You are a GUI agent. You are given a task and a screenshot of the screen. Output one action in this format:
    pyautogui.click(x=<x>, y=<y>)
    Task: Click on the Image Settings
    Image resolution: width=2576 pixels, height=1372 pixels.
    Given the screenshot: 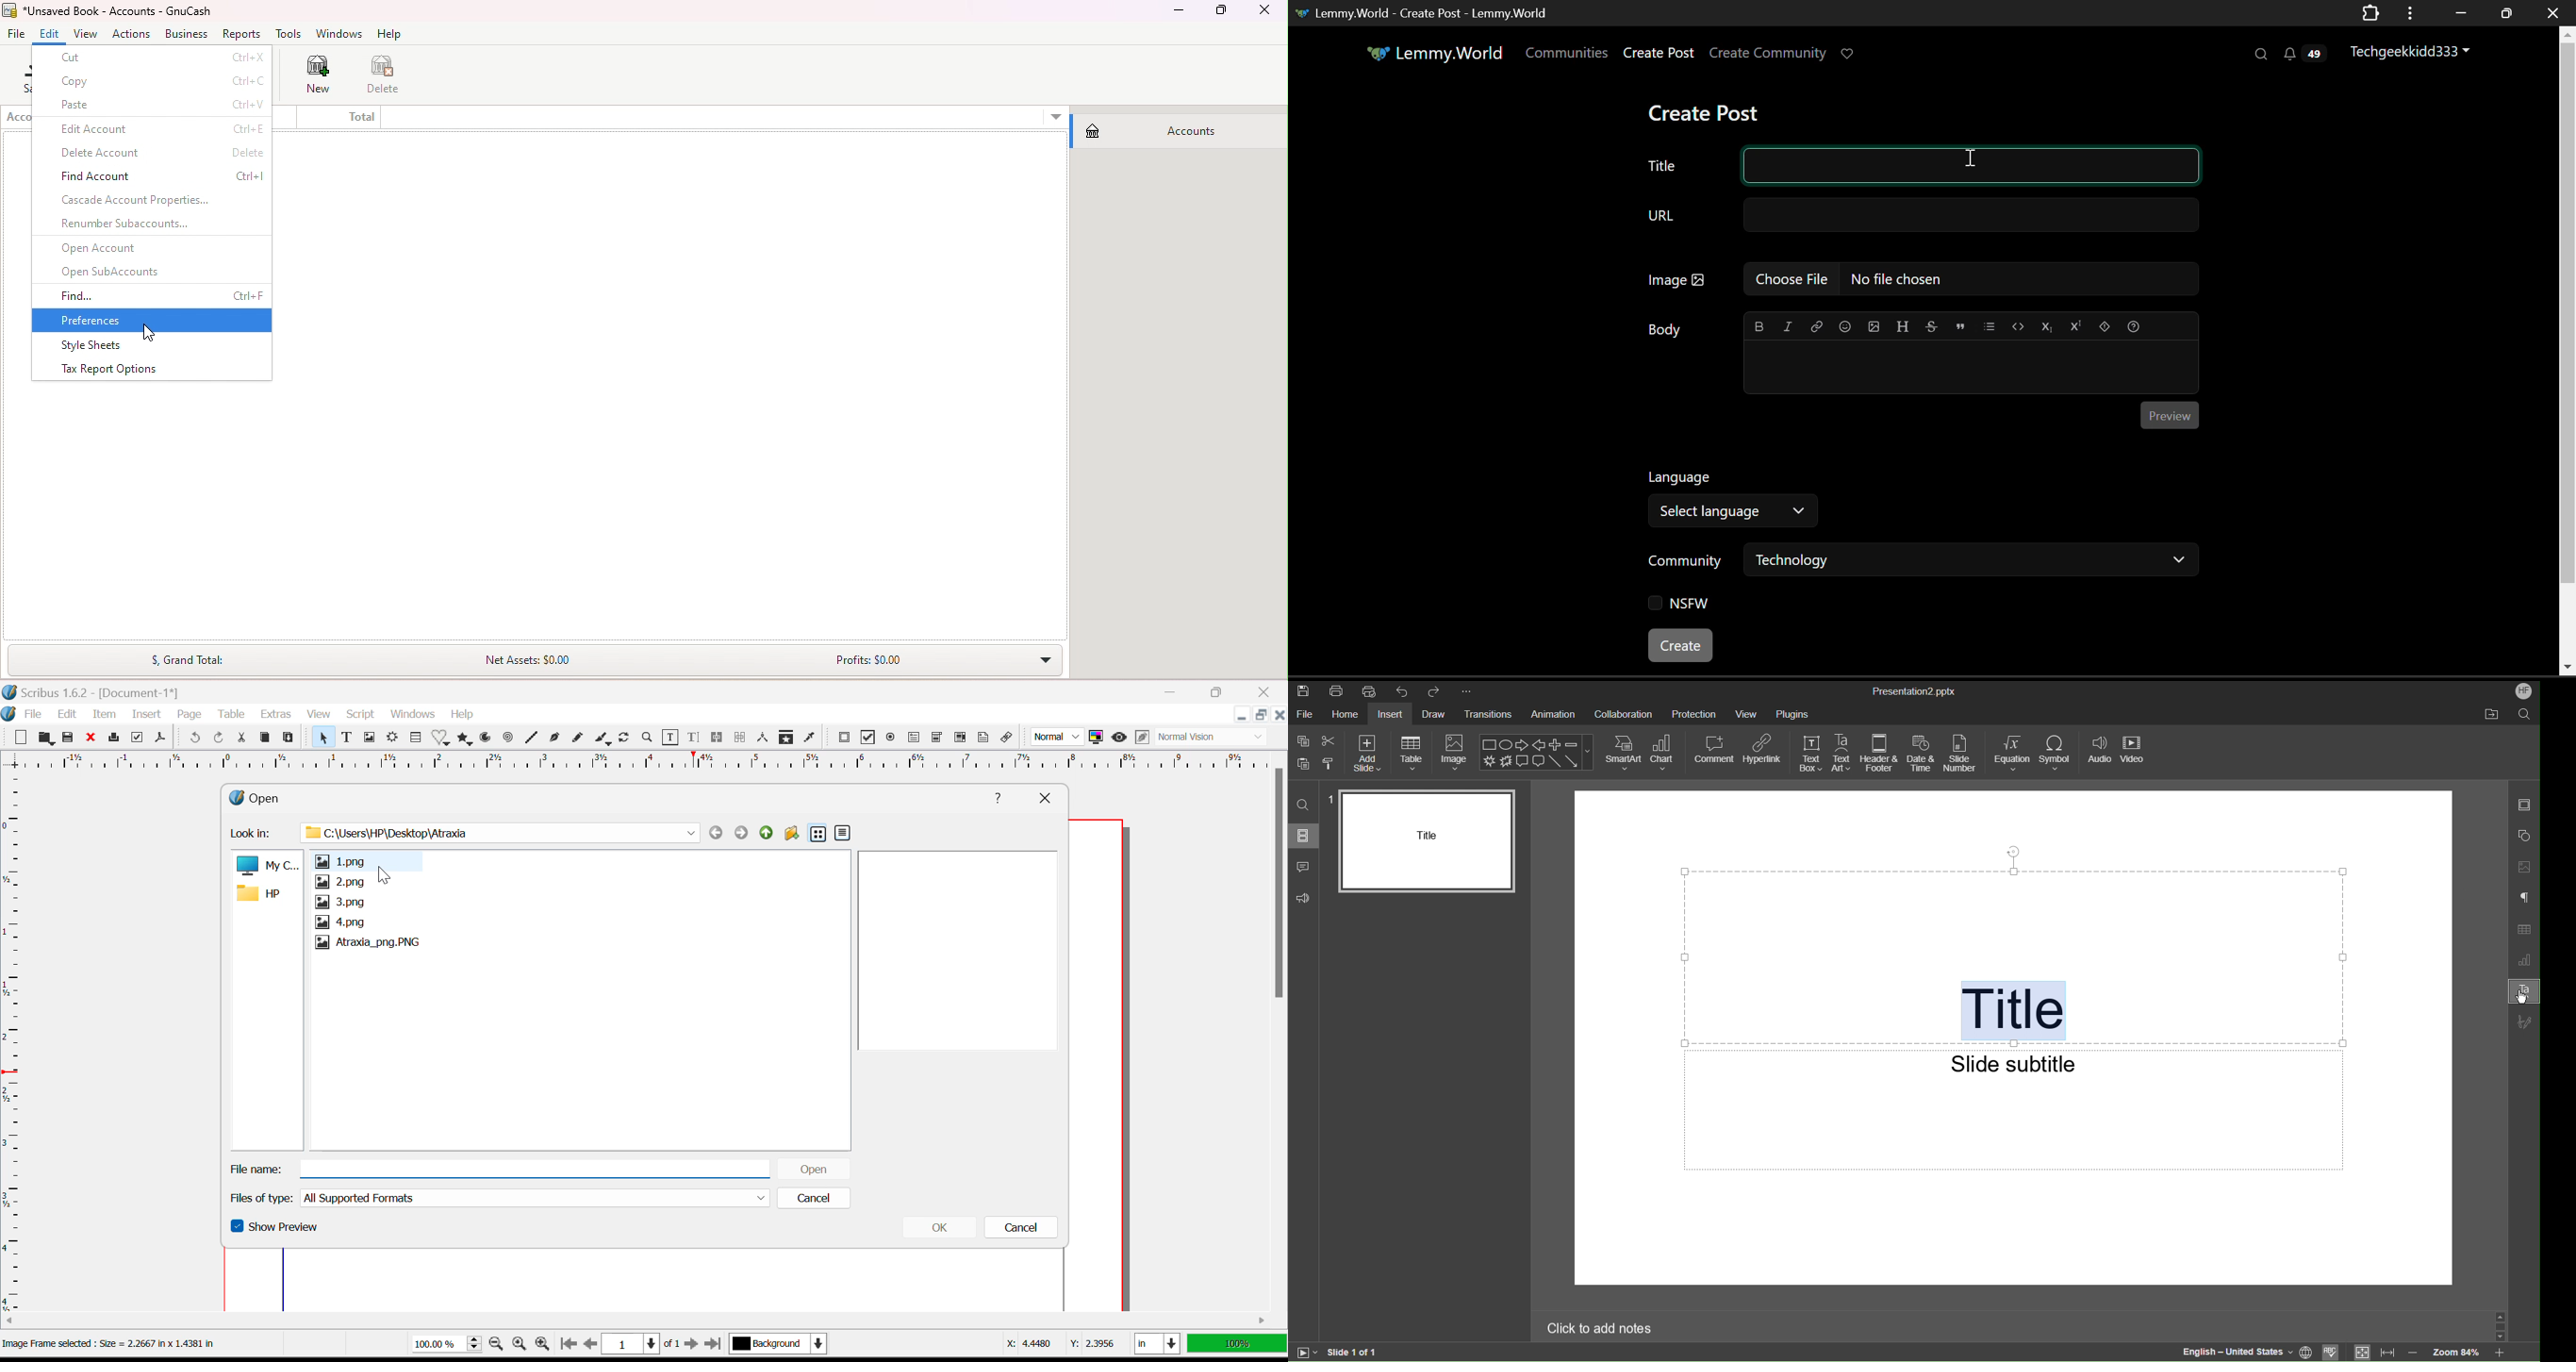 What is the action you would take?
    pyautogui.click(x=2525, y=868)
    